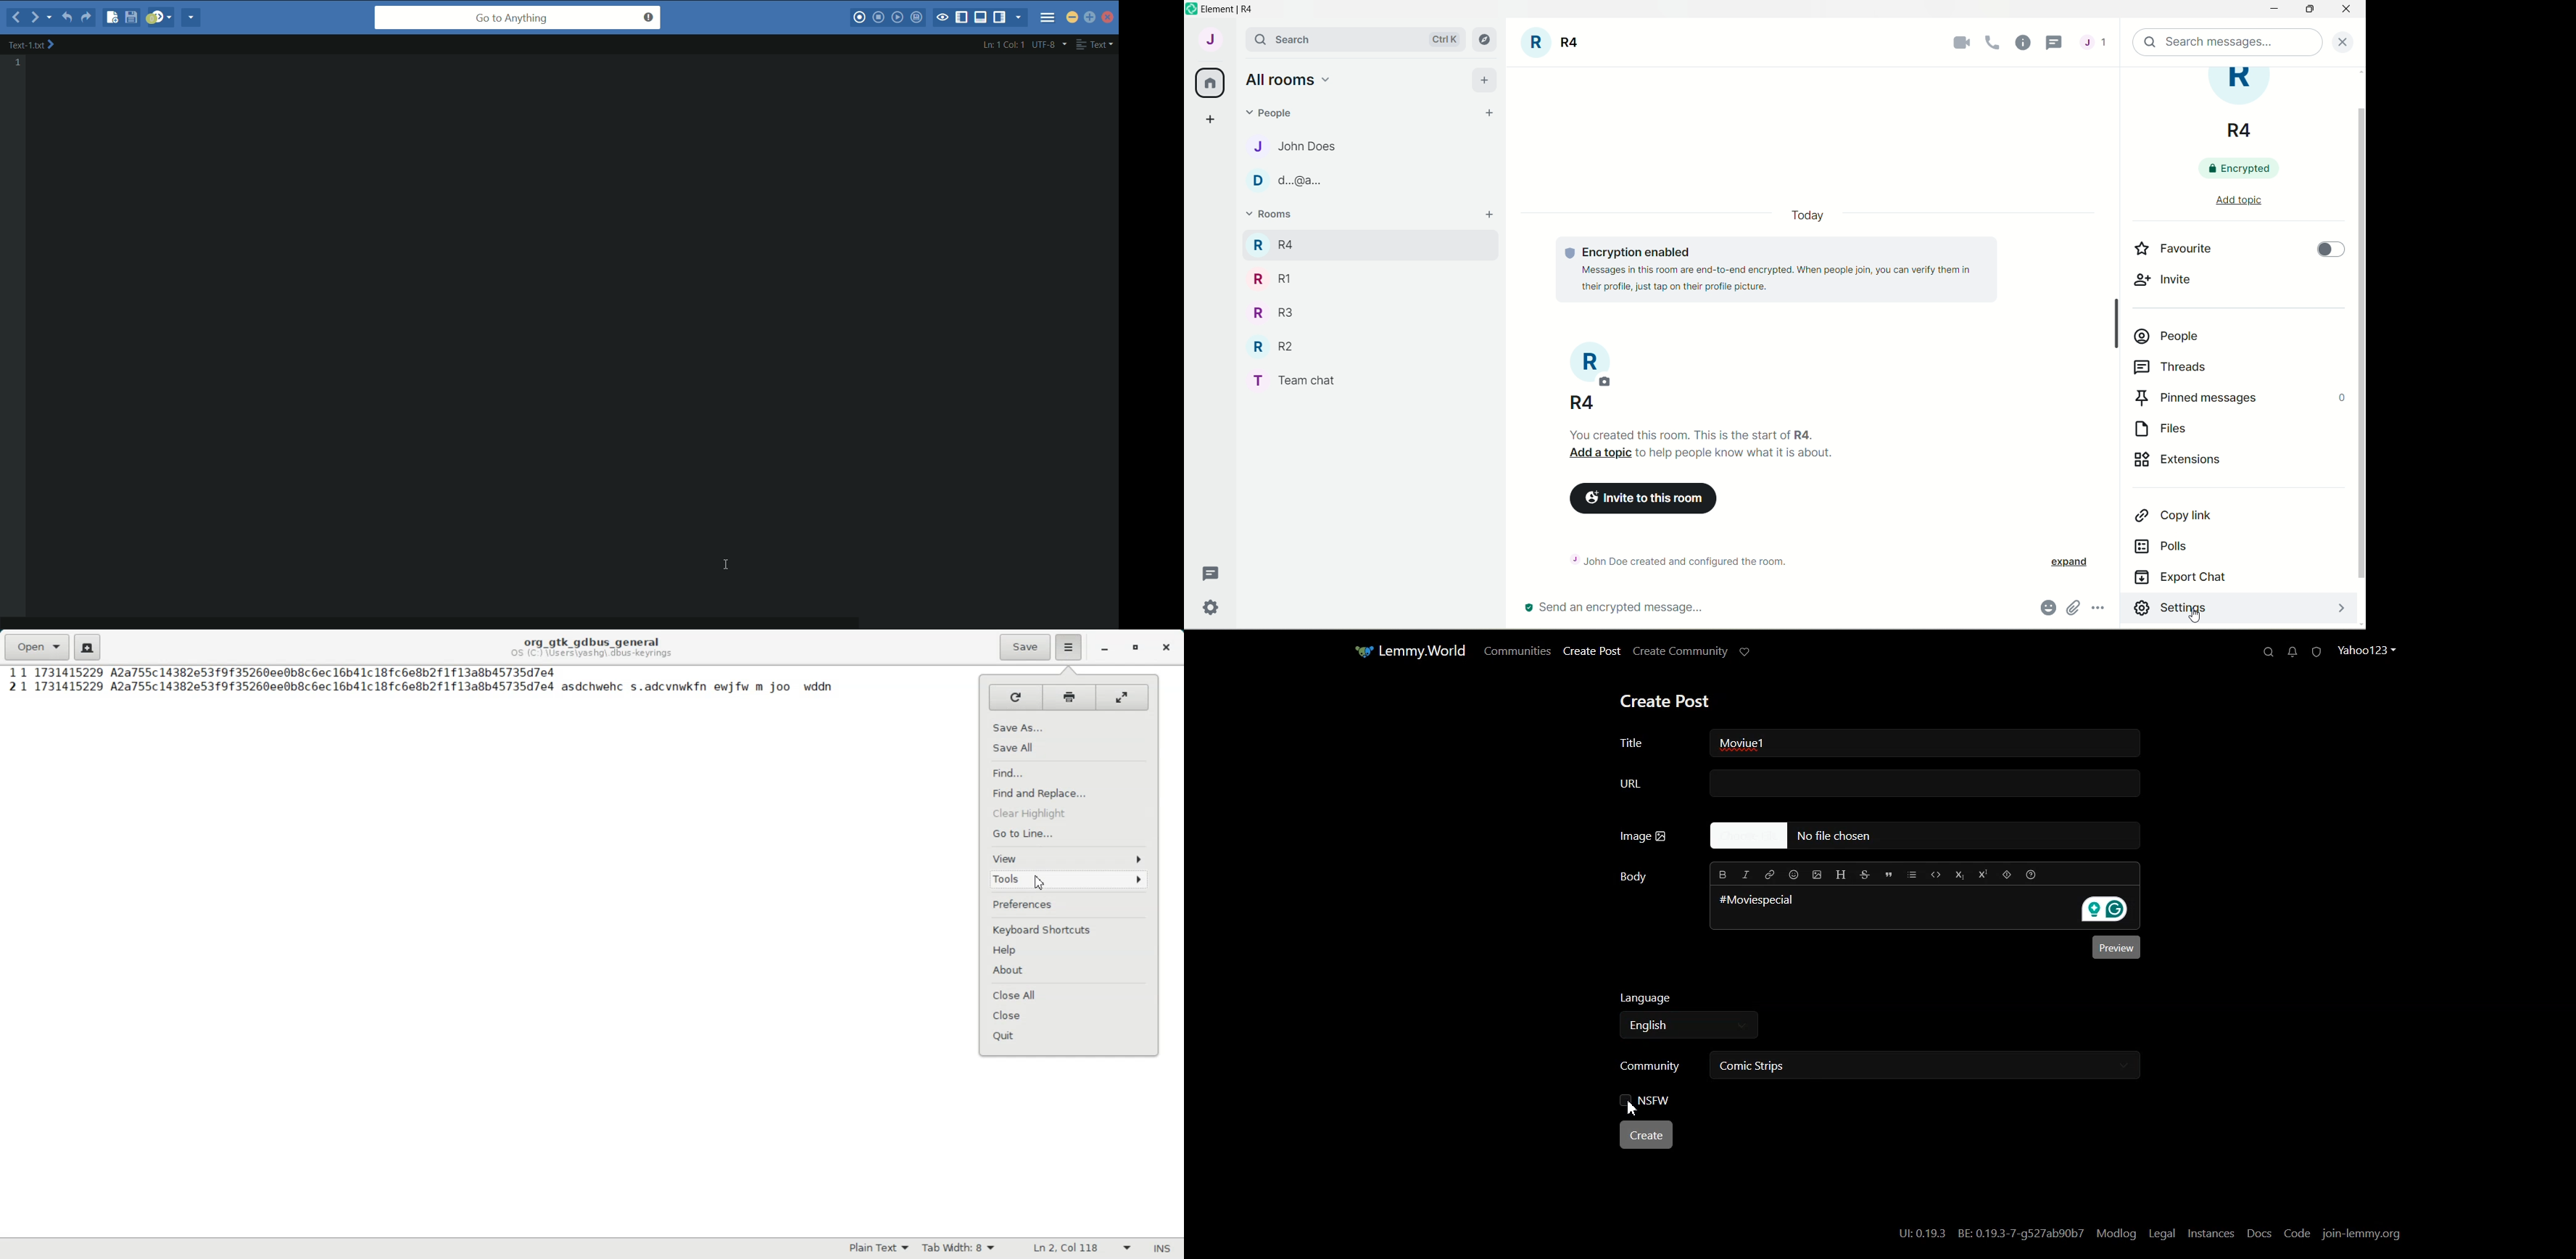 Image resolution: width=2576 pixels, height=1260 pixels. I want to click on threads, so click(2094, 45).